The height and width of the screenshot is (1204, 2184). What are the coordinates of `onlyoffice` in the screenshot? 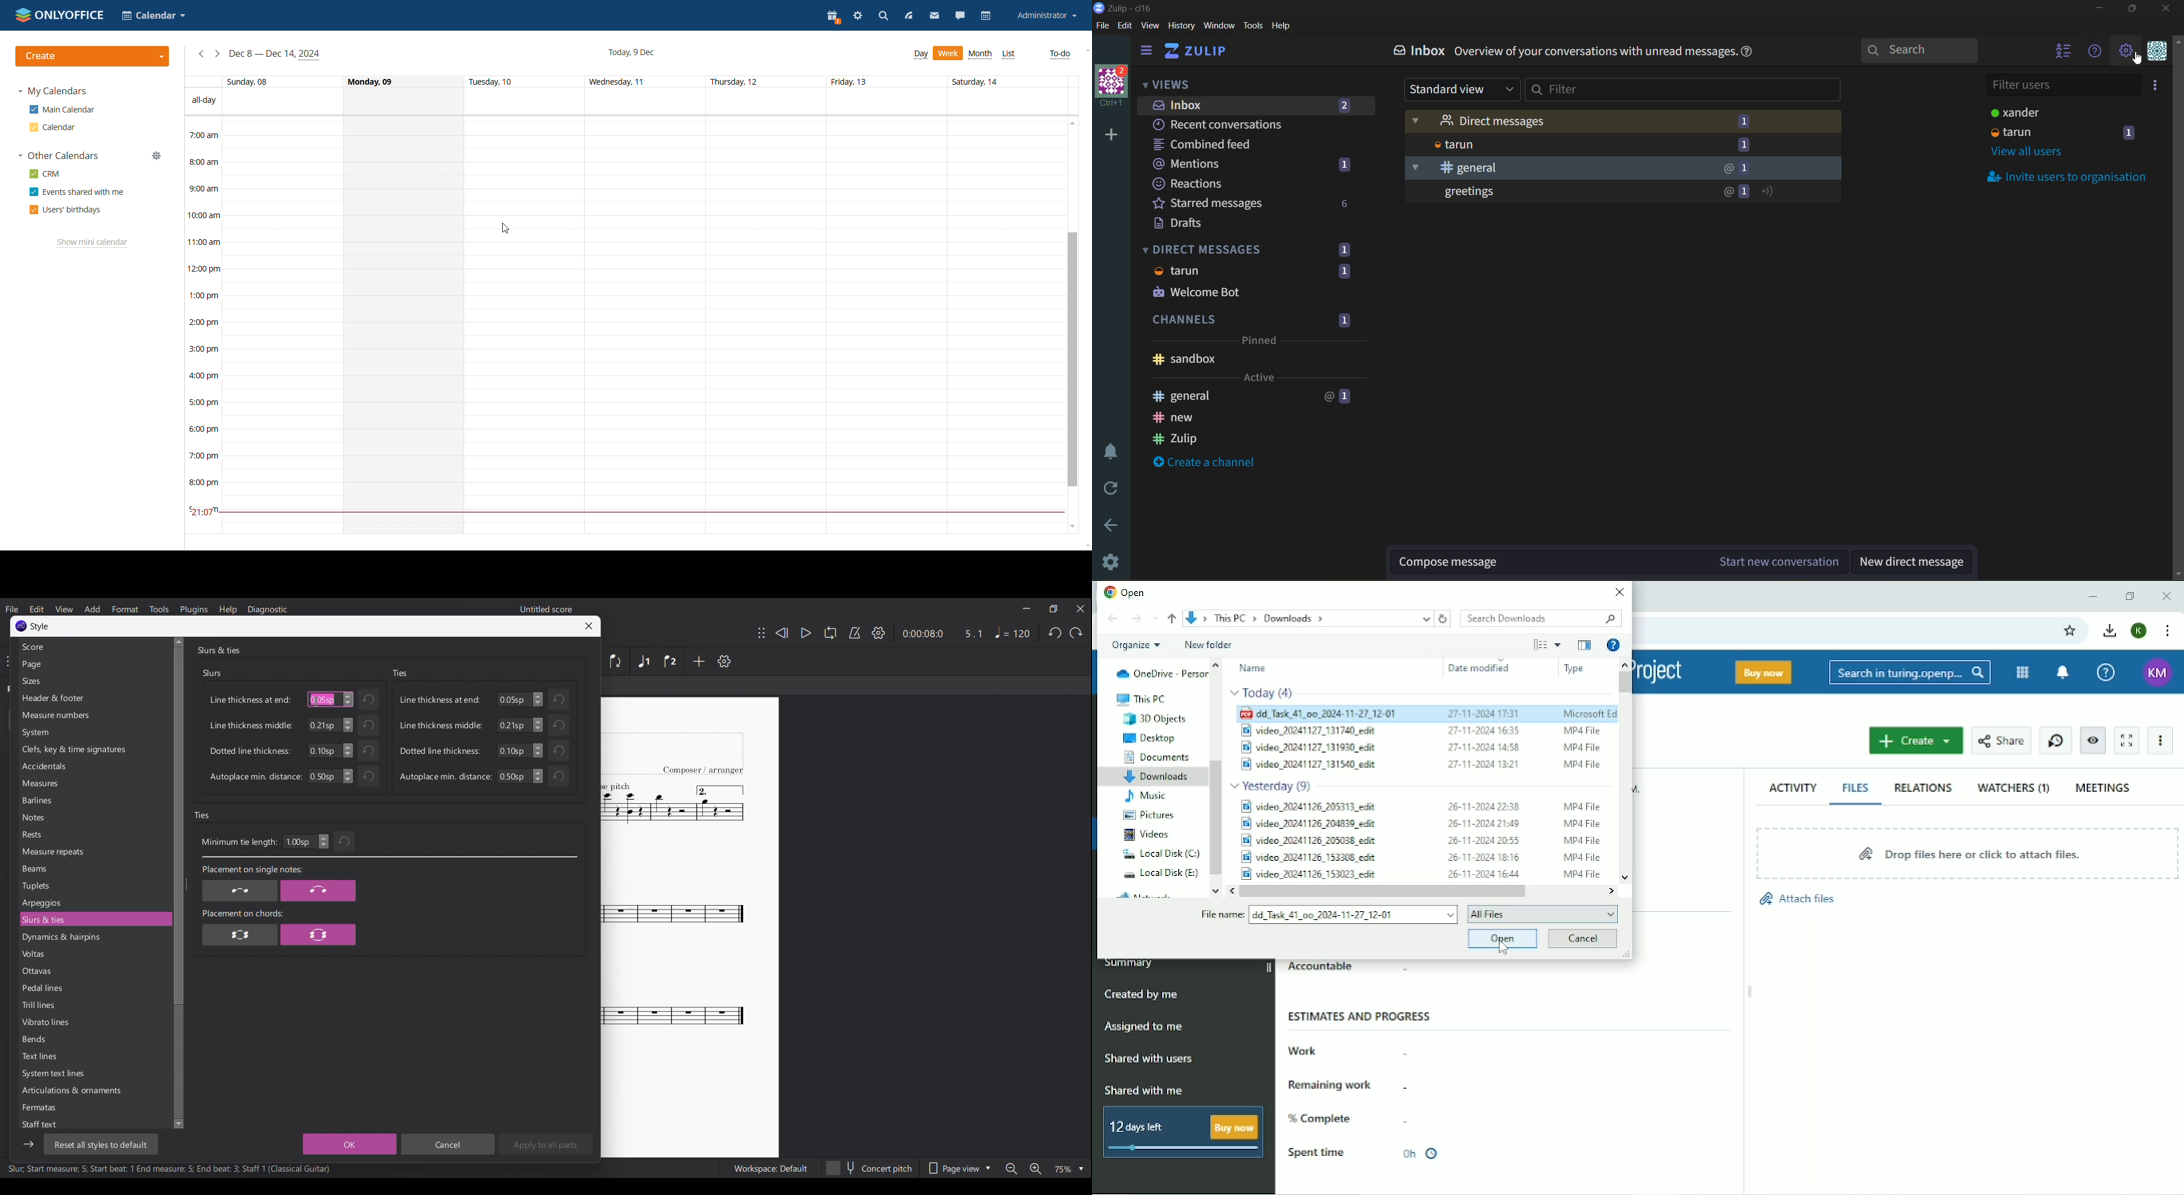 It's located at (60, 15).